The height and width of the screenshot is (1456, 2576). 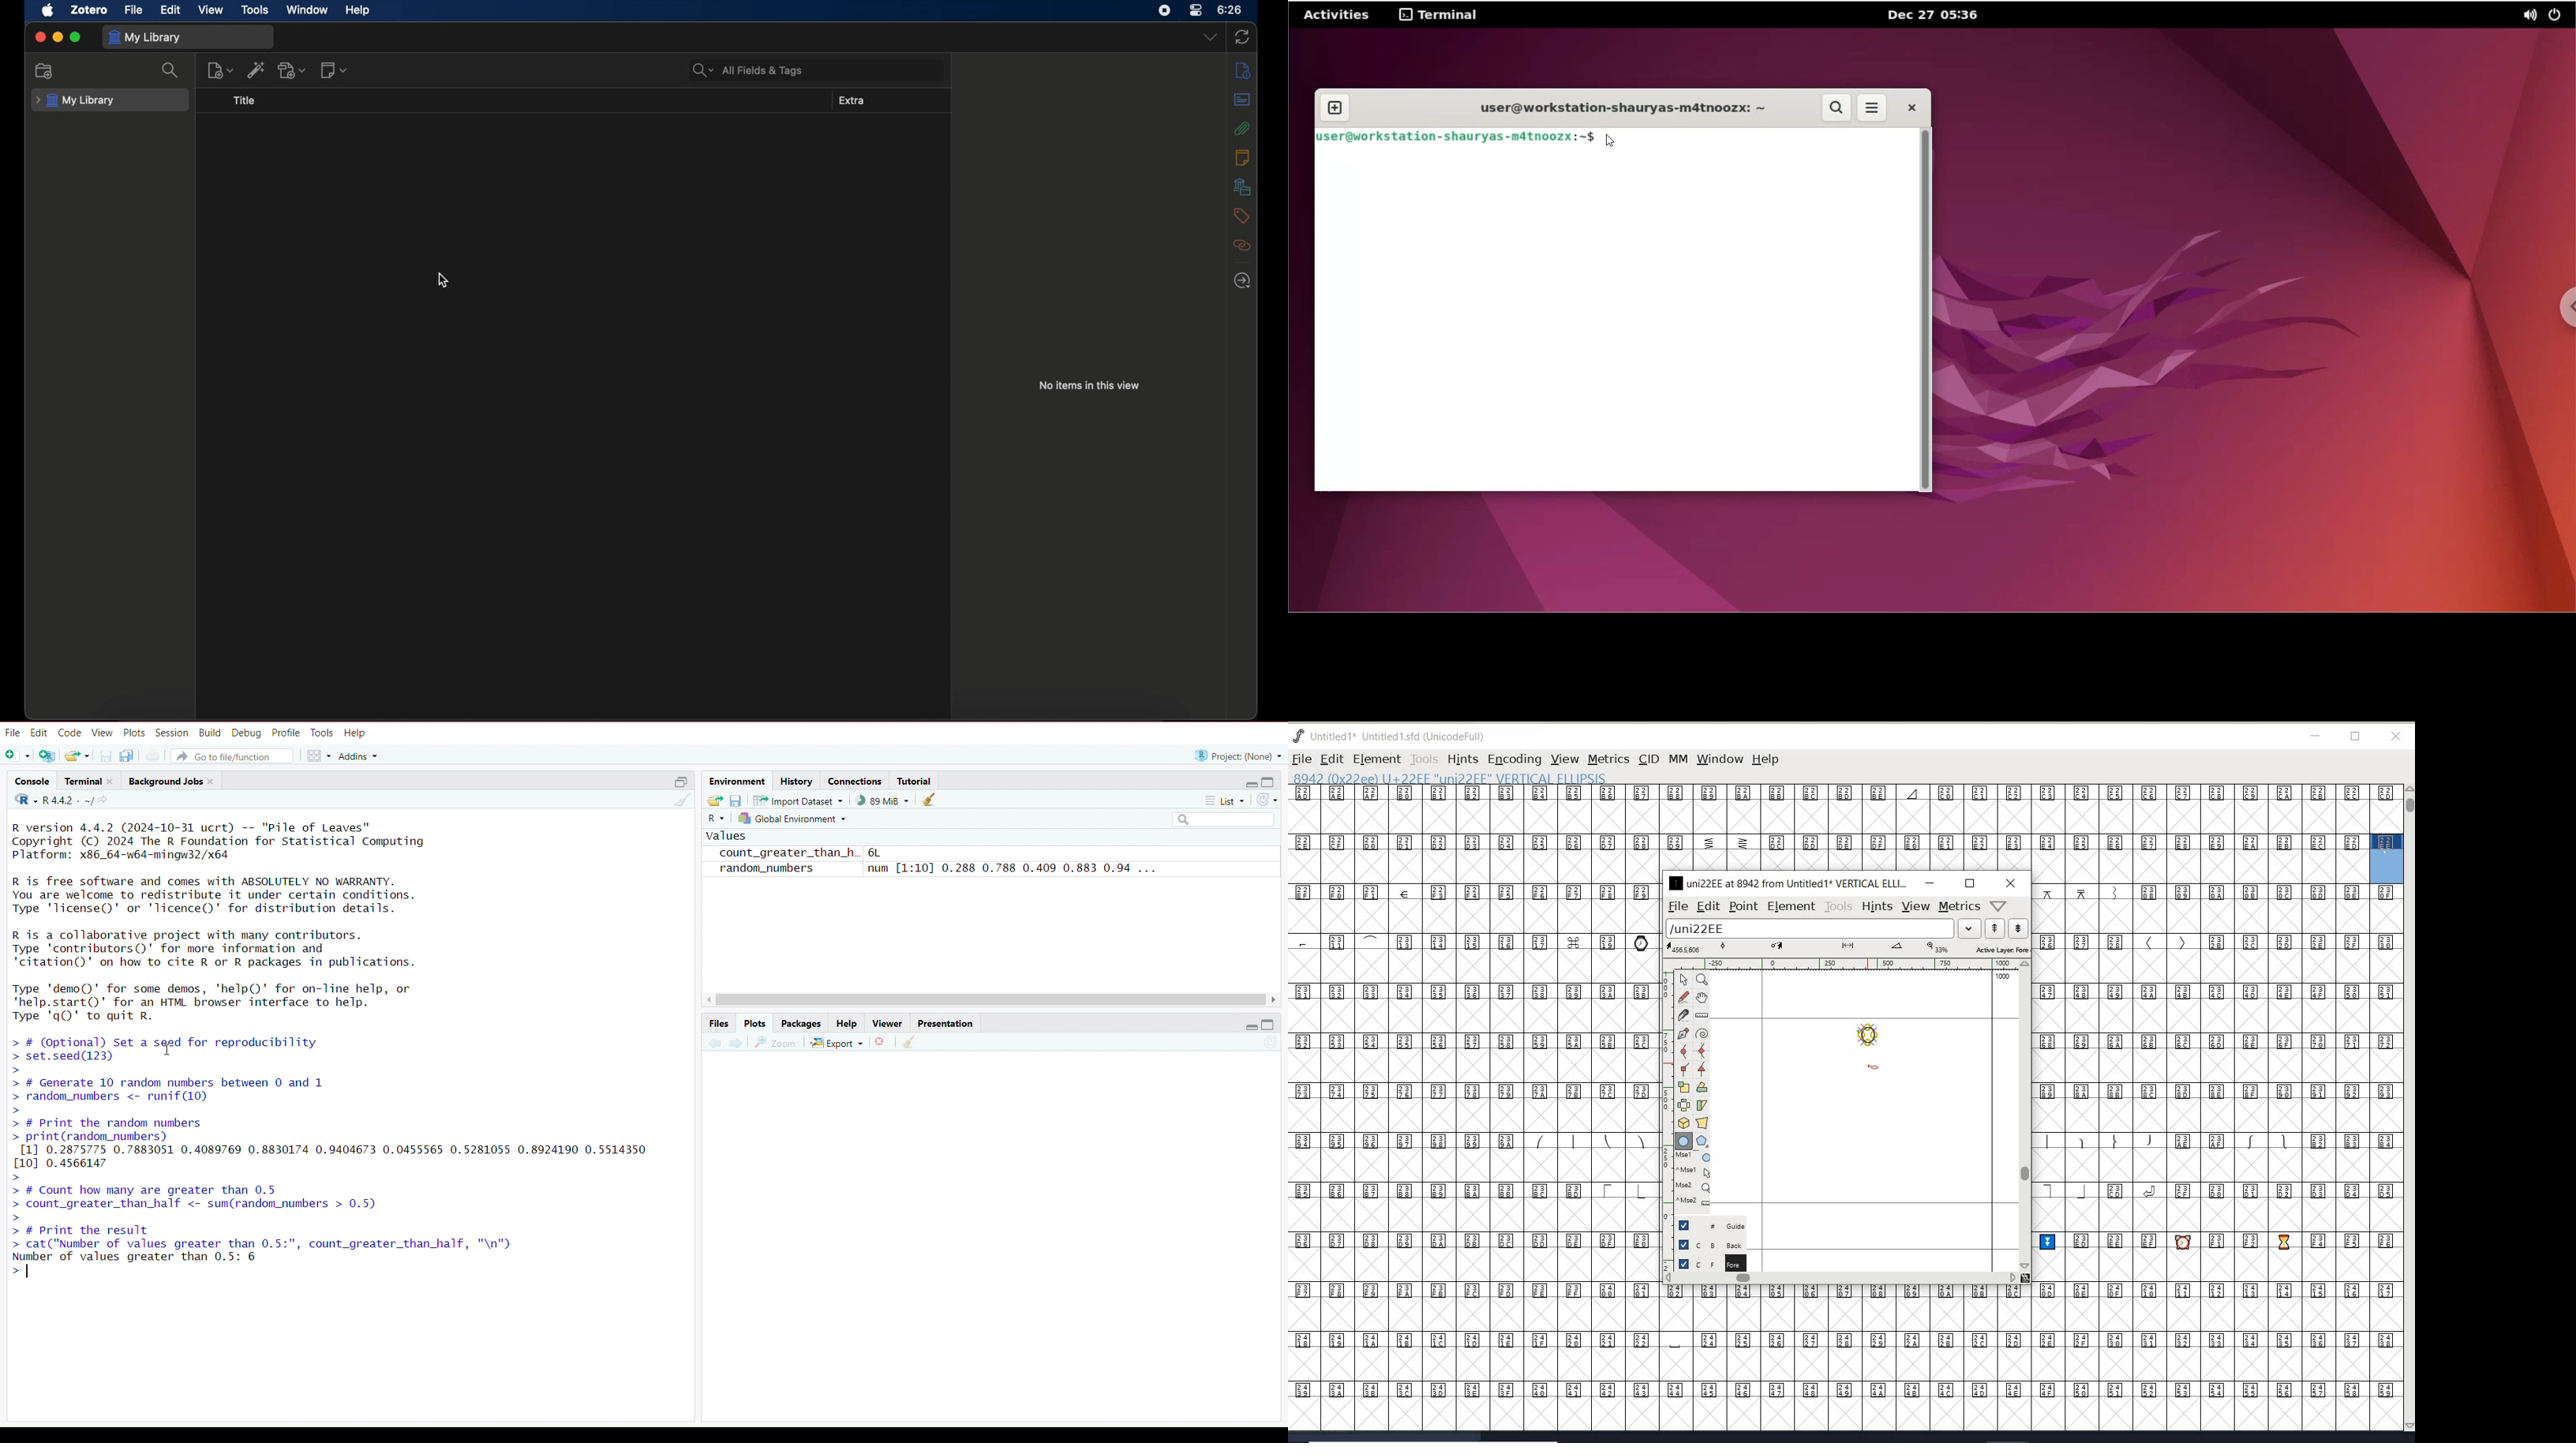 I want to click on minimize, so click(x=1930, y=883).